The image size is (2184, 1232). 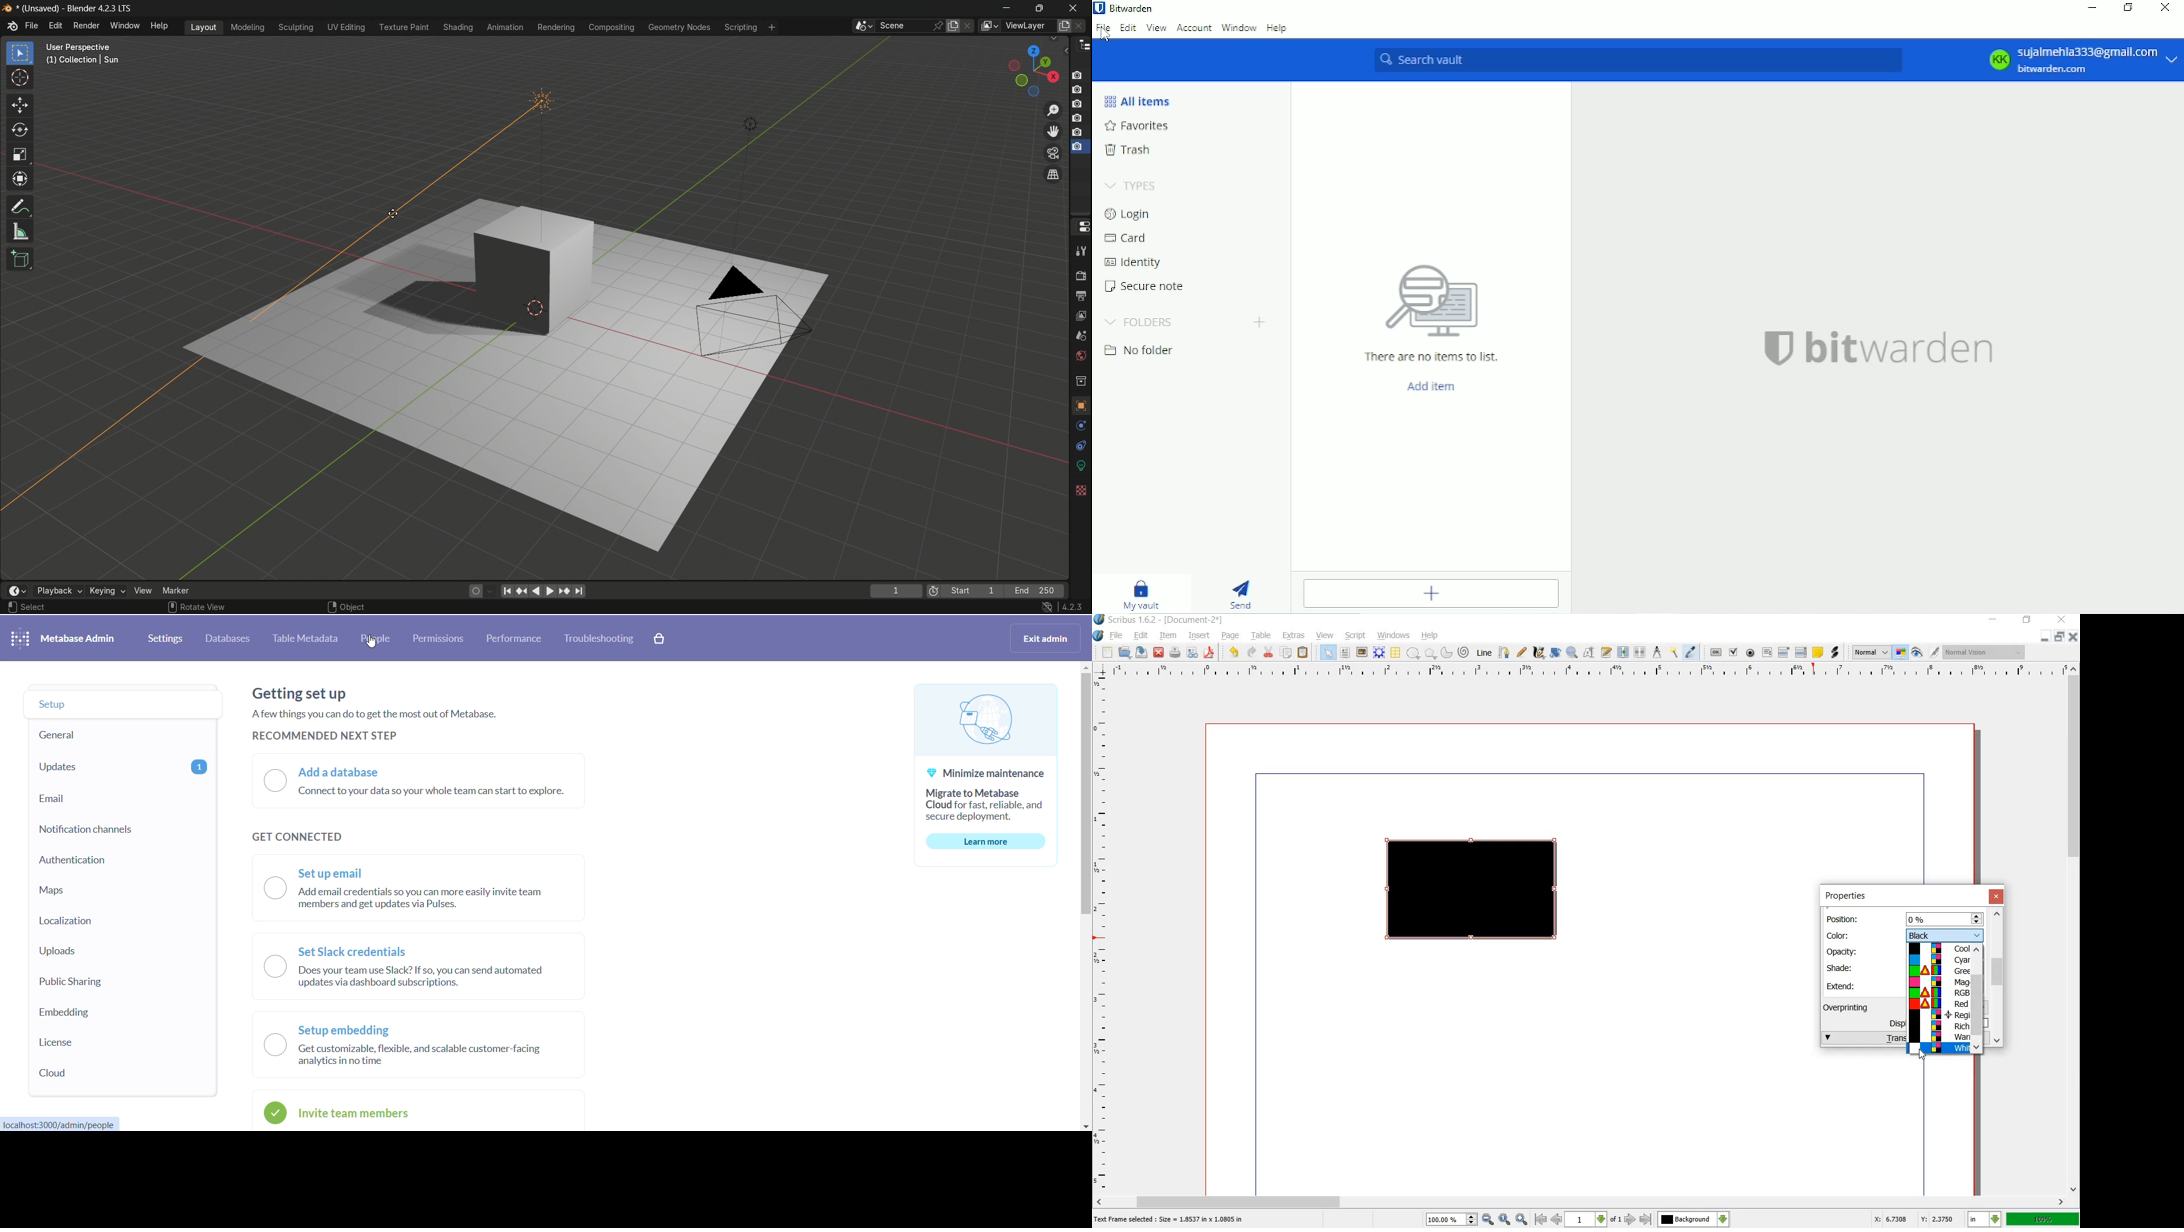 What do you see at coordinates (1843, 935) in the screenshot?
I see `color` at bounding box center [1843, 935].